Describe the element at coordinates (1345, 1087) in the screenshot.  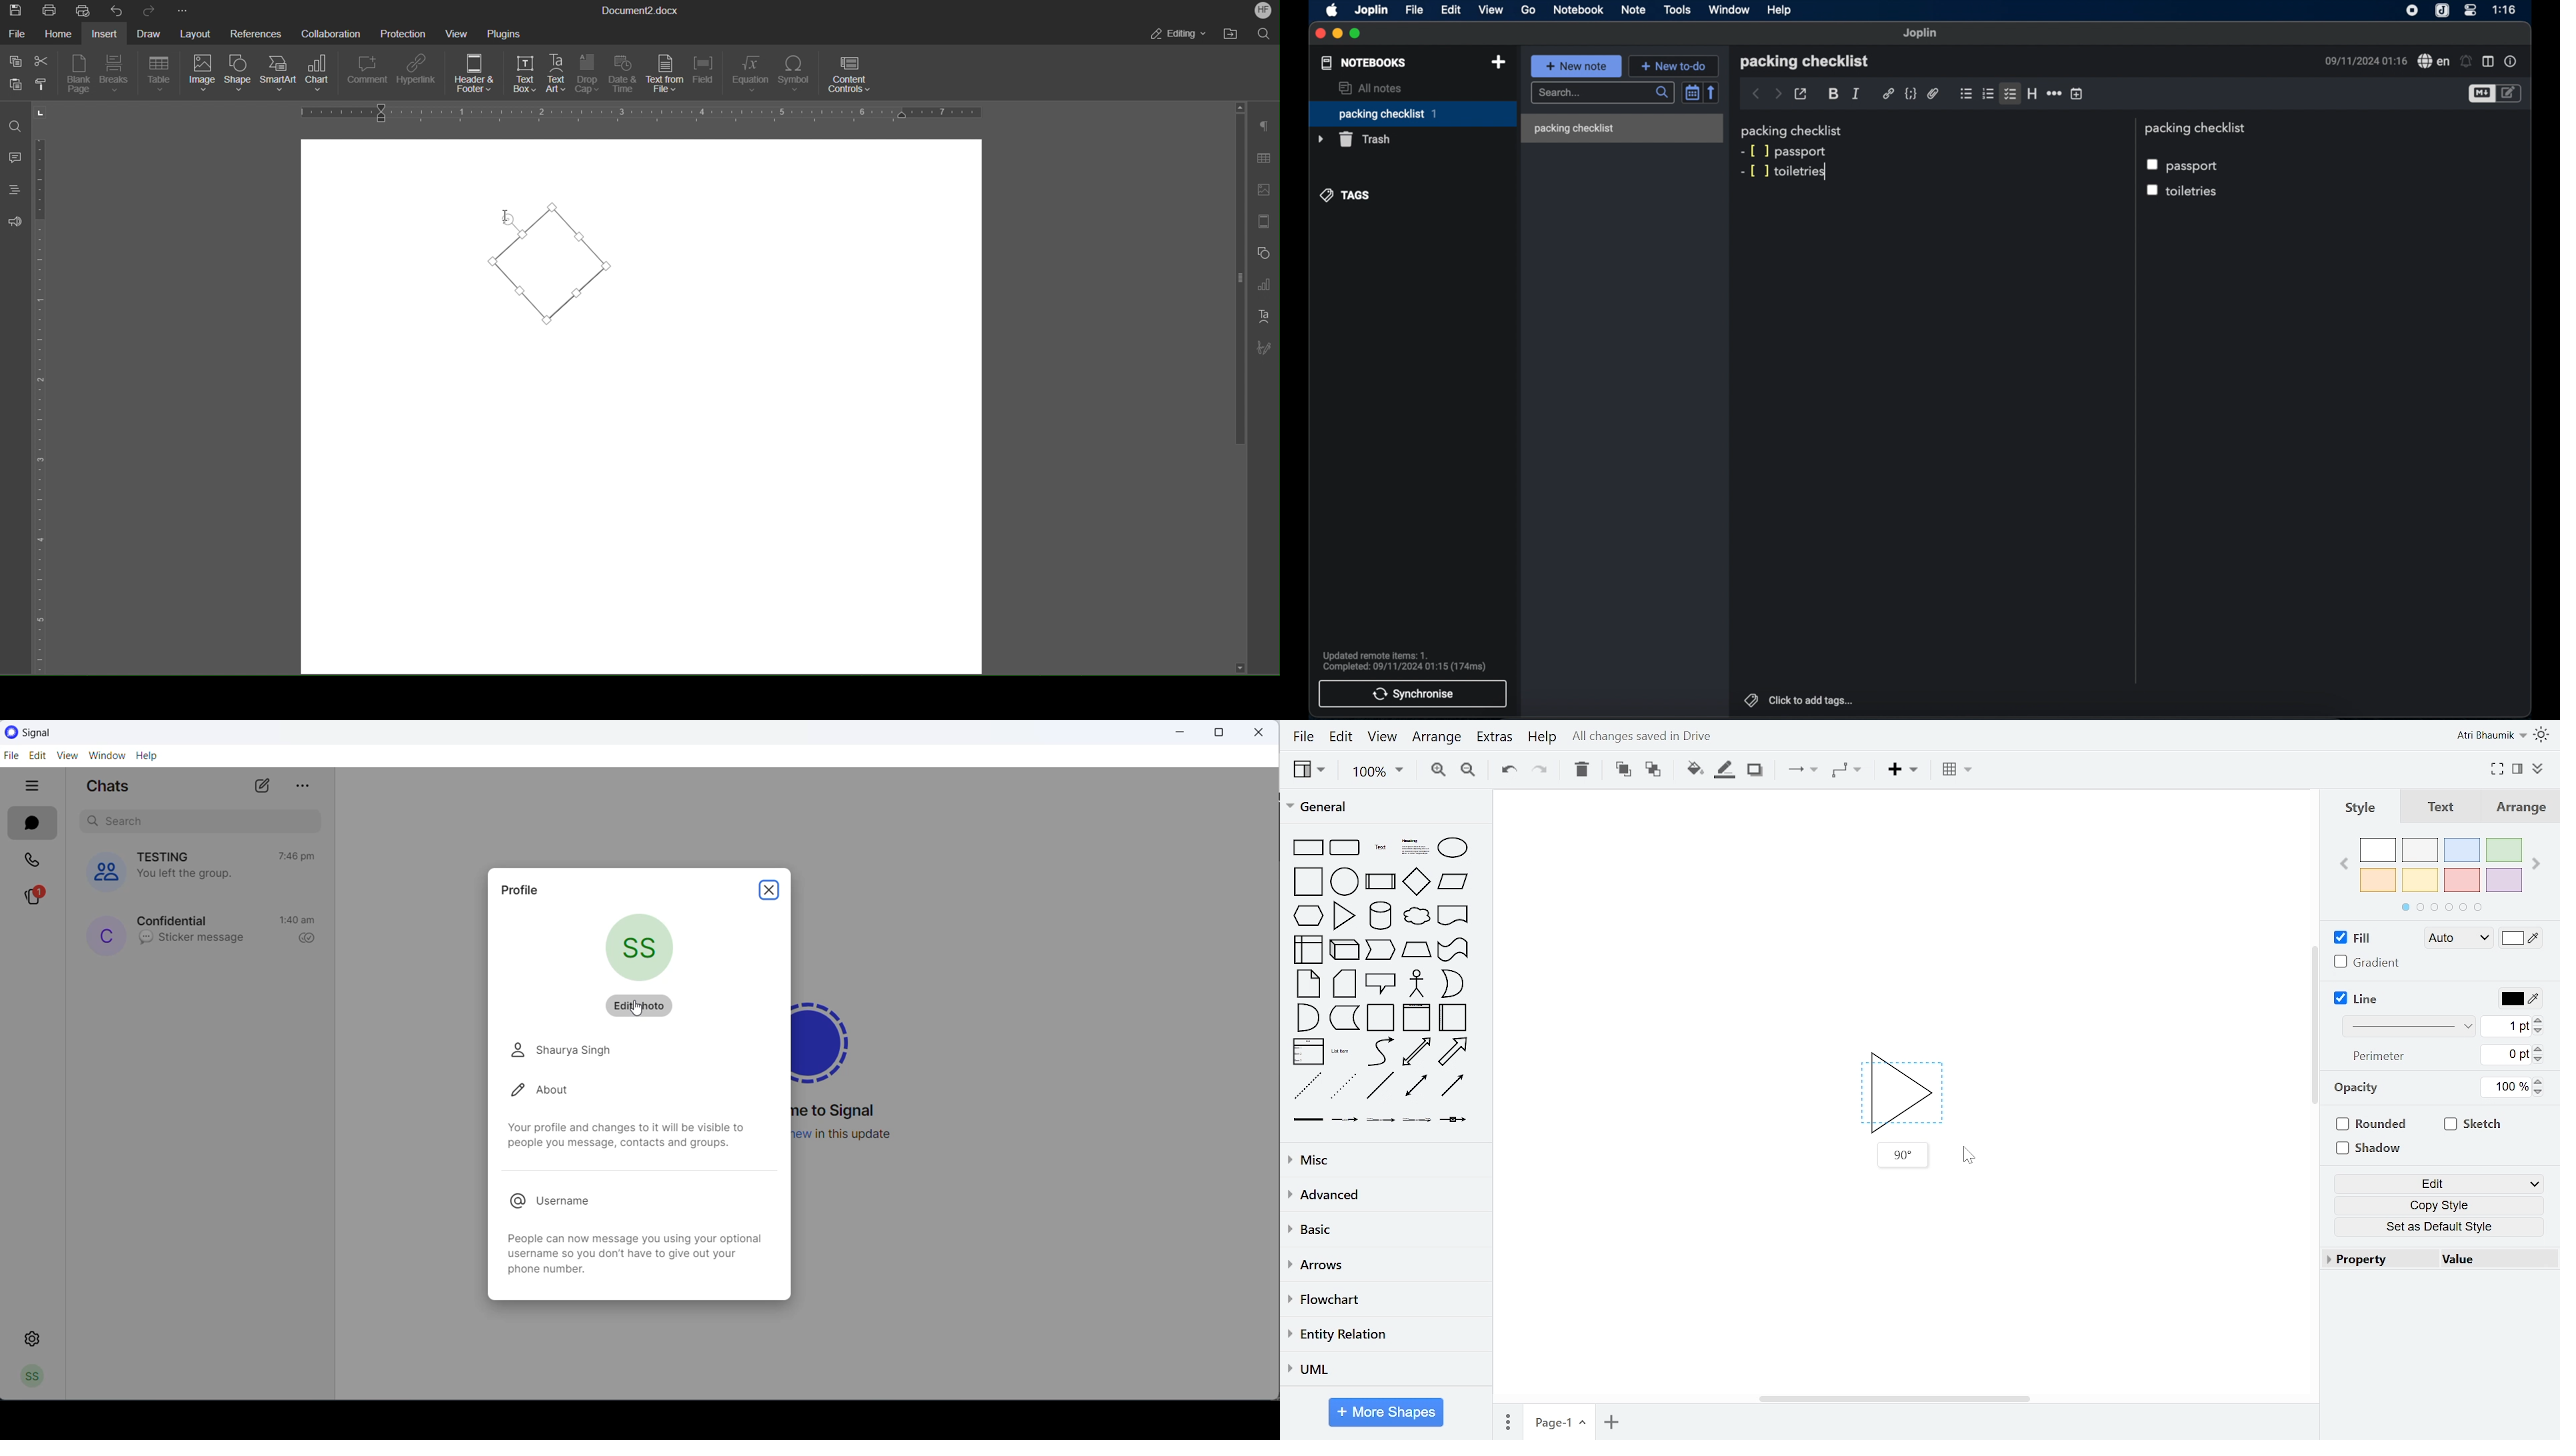
I see `dotted line` at that location.